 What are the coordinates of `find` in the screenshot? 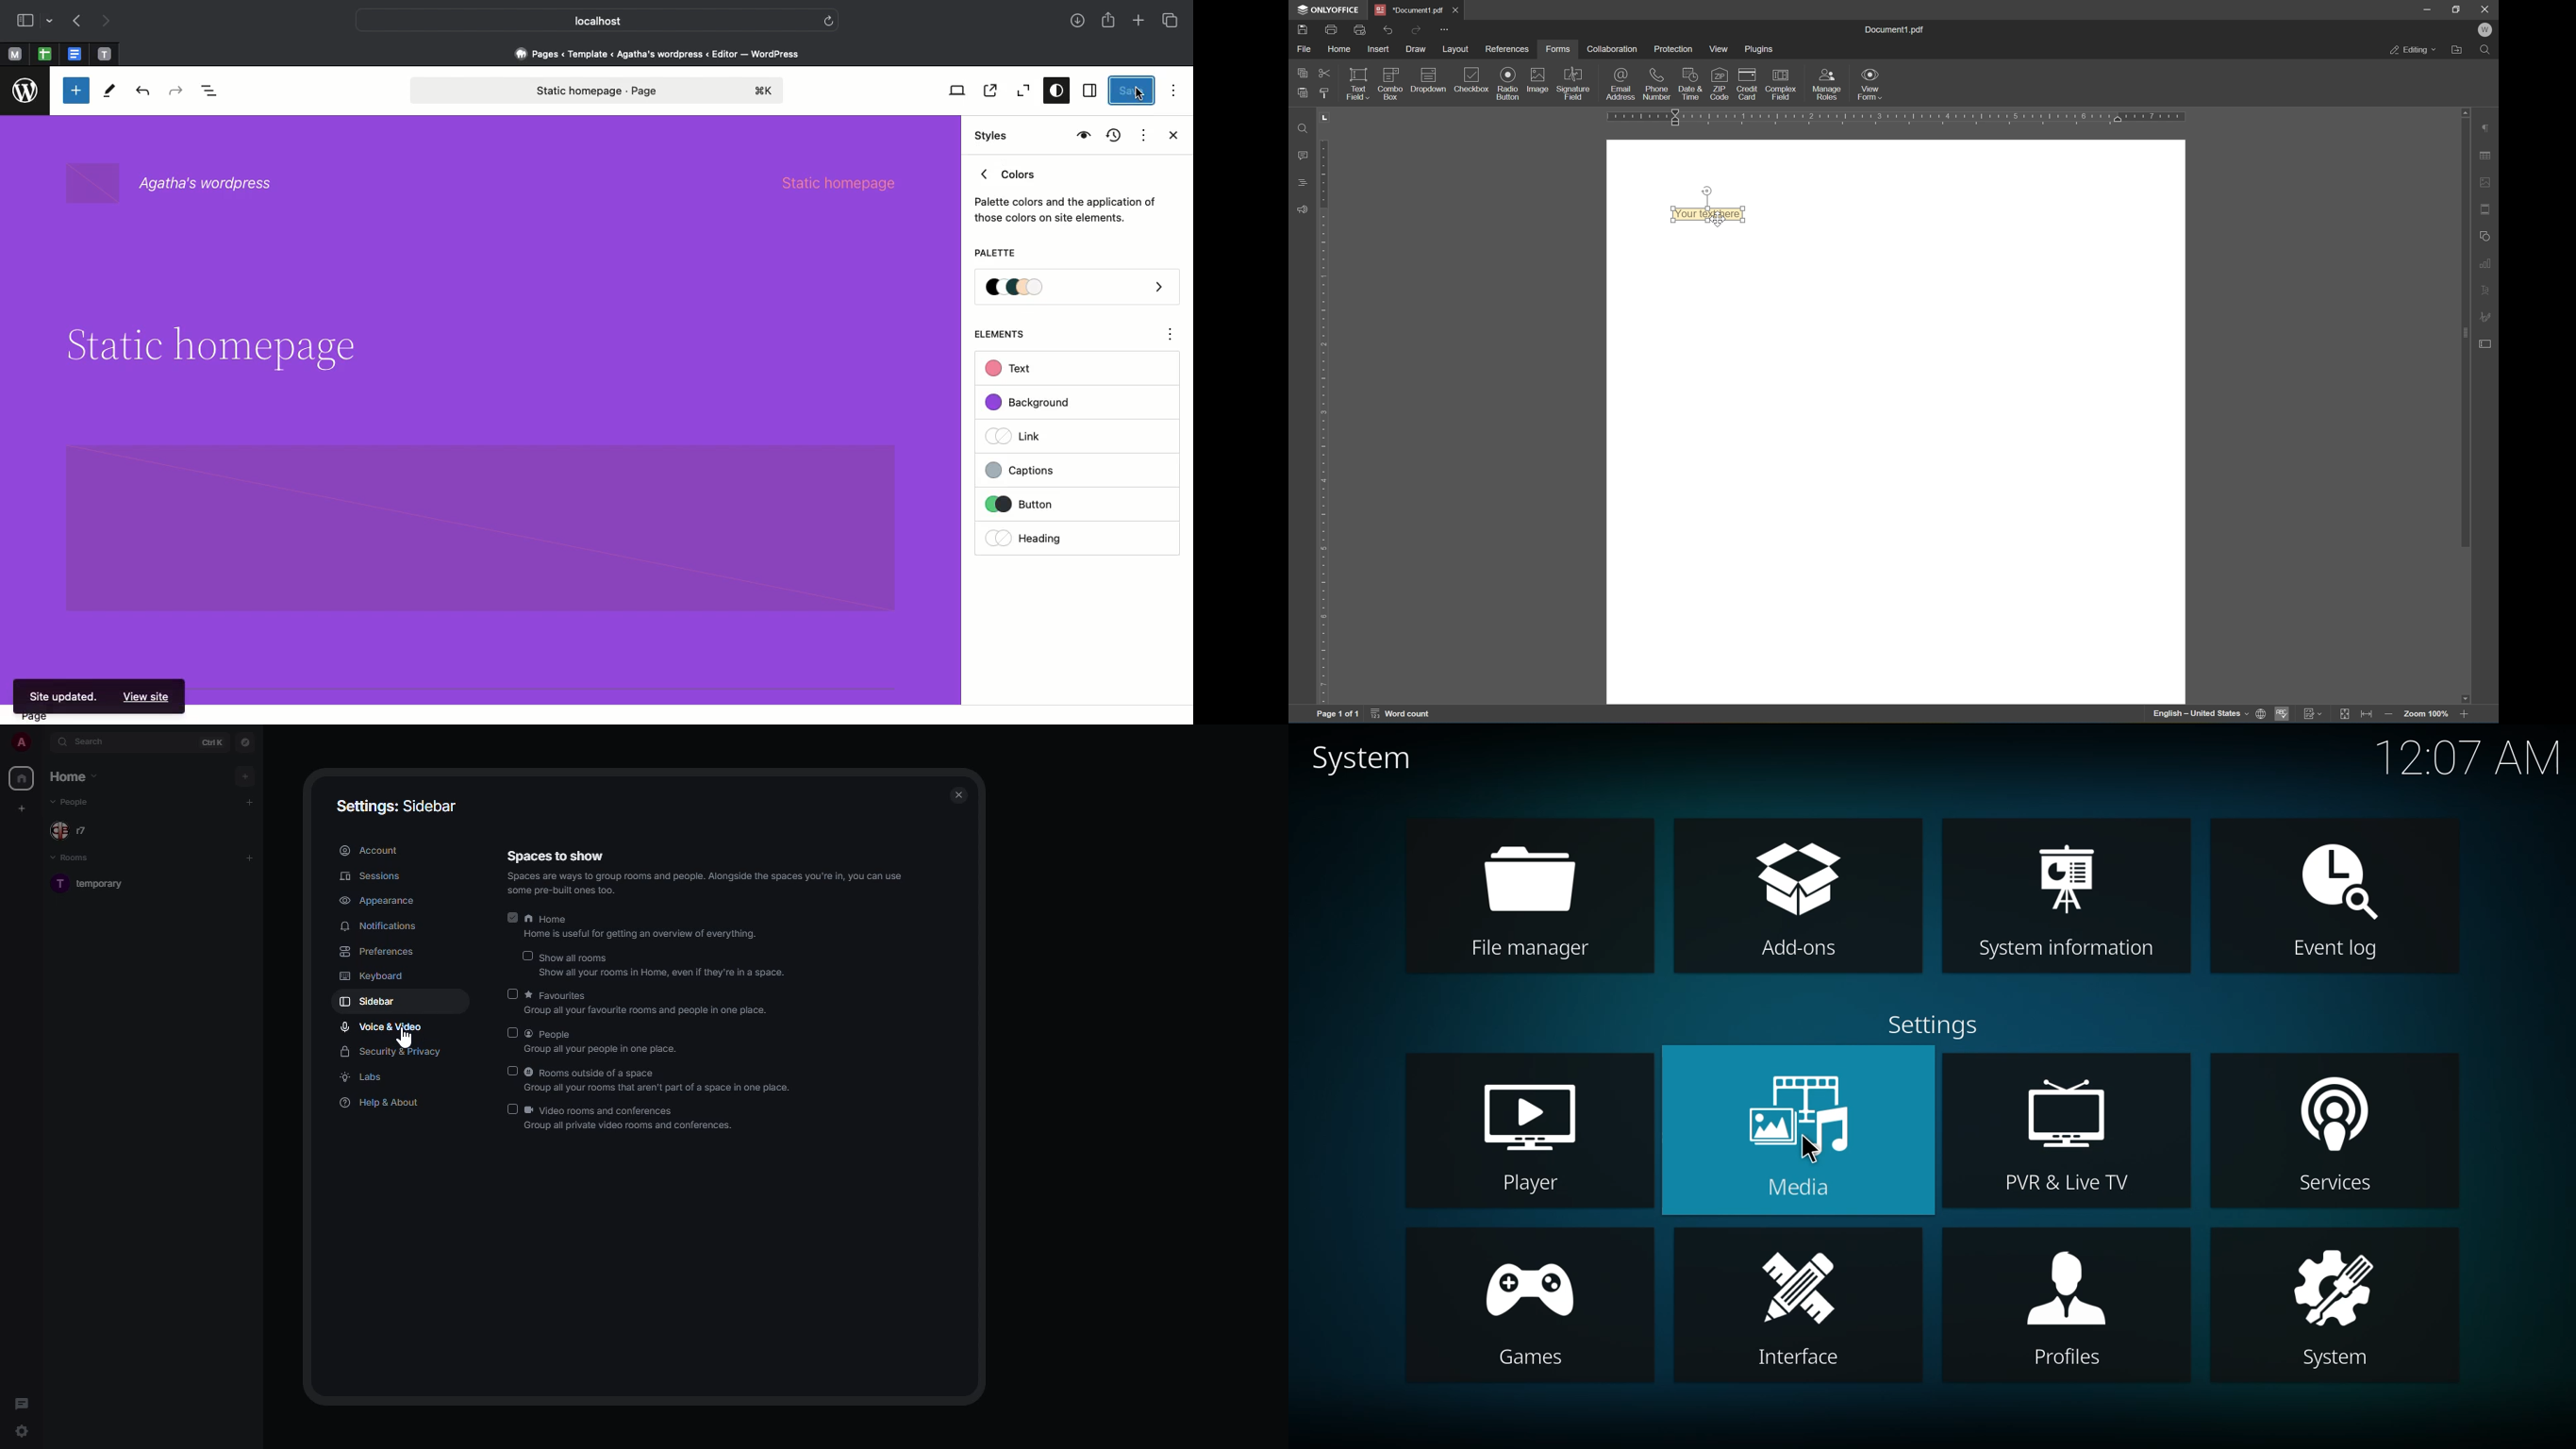 It's located at (2487, 50).